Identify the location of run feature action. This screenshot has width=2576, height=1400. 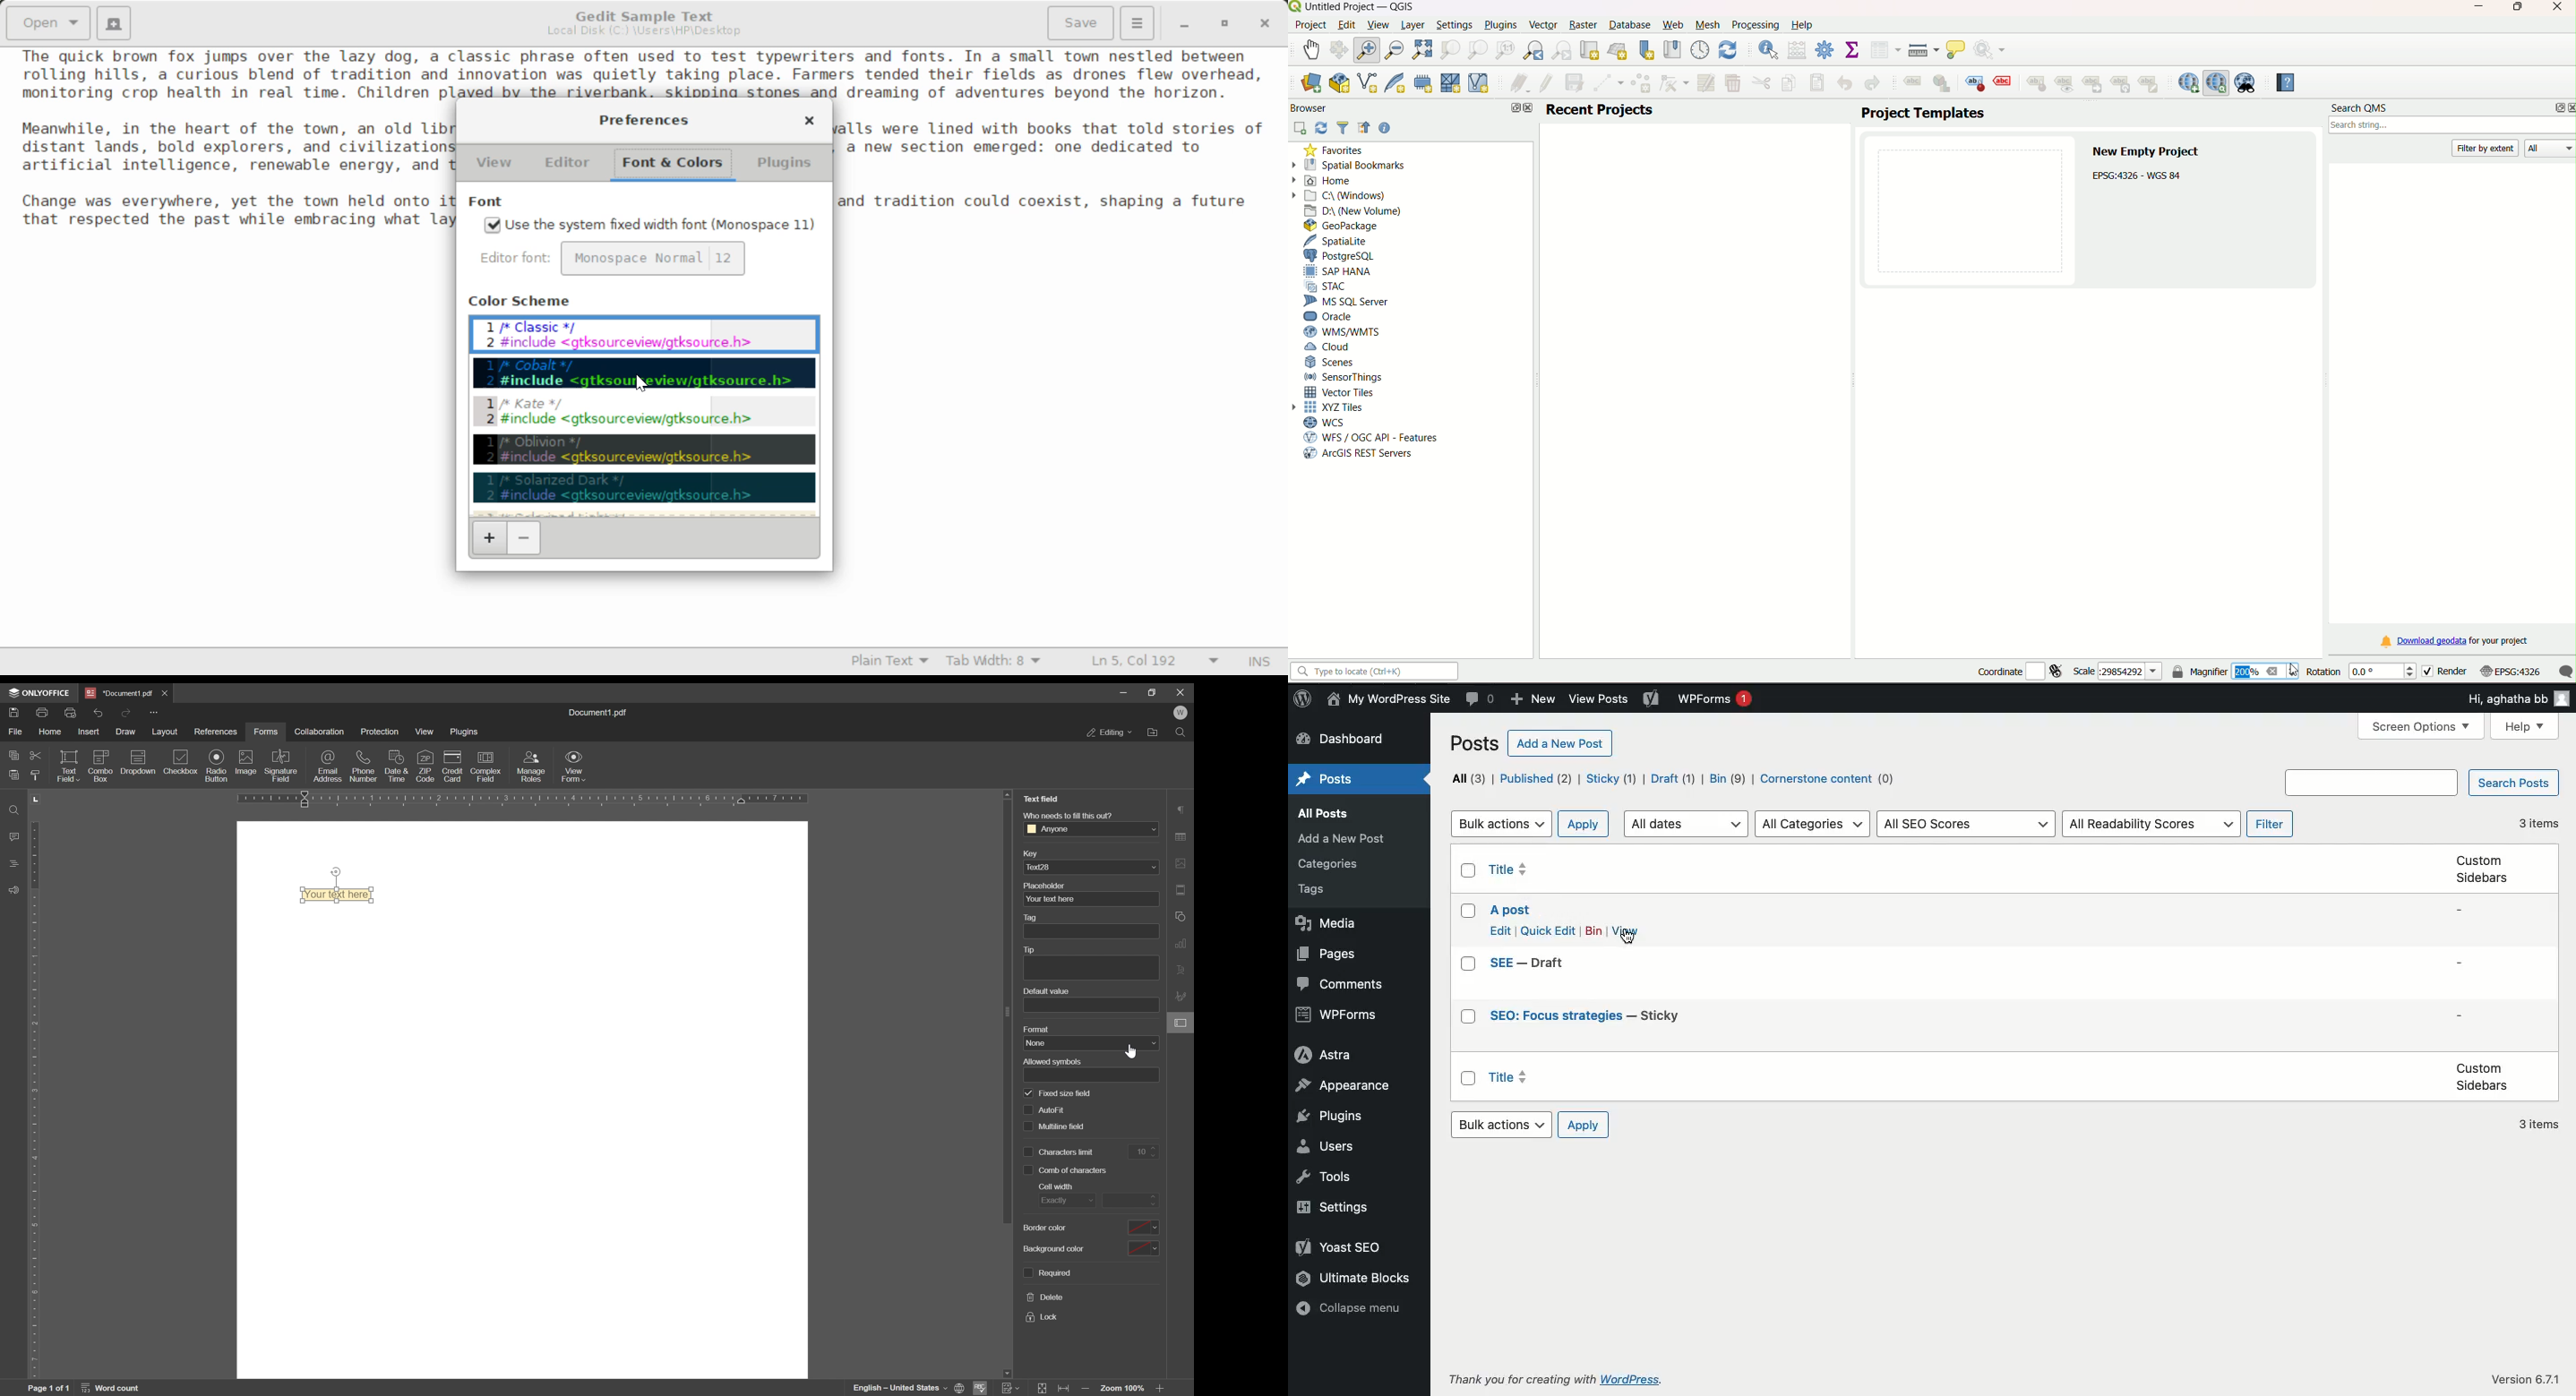
(1994, 50).